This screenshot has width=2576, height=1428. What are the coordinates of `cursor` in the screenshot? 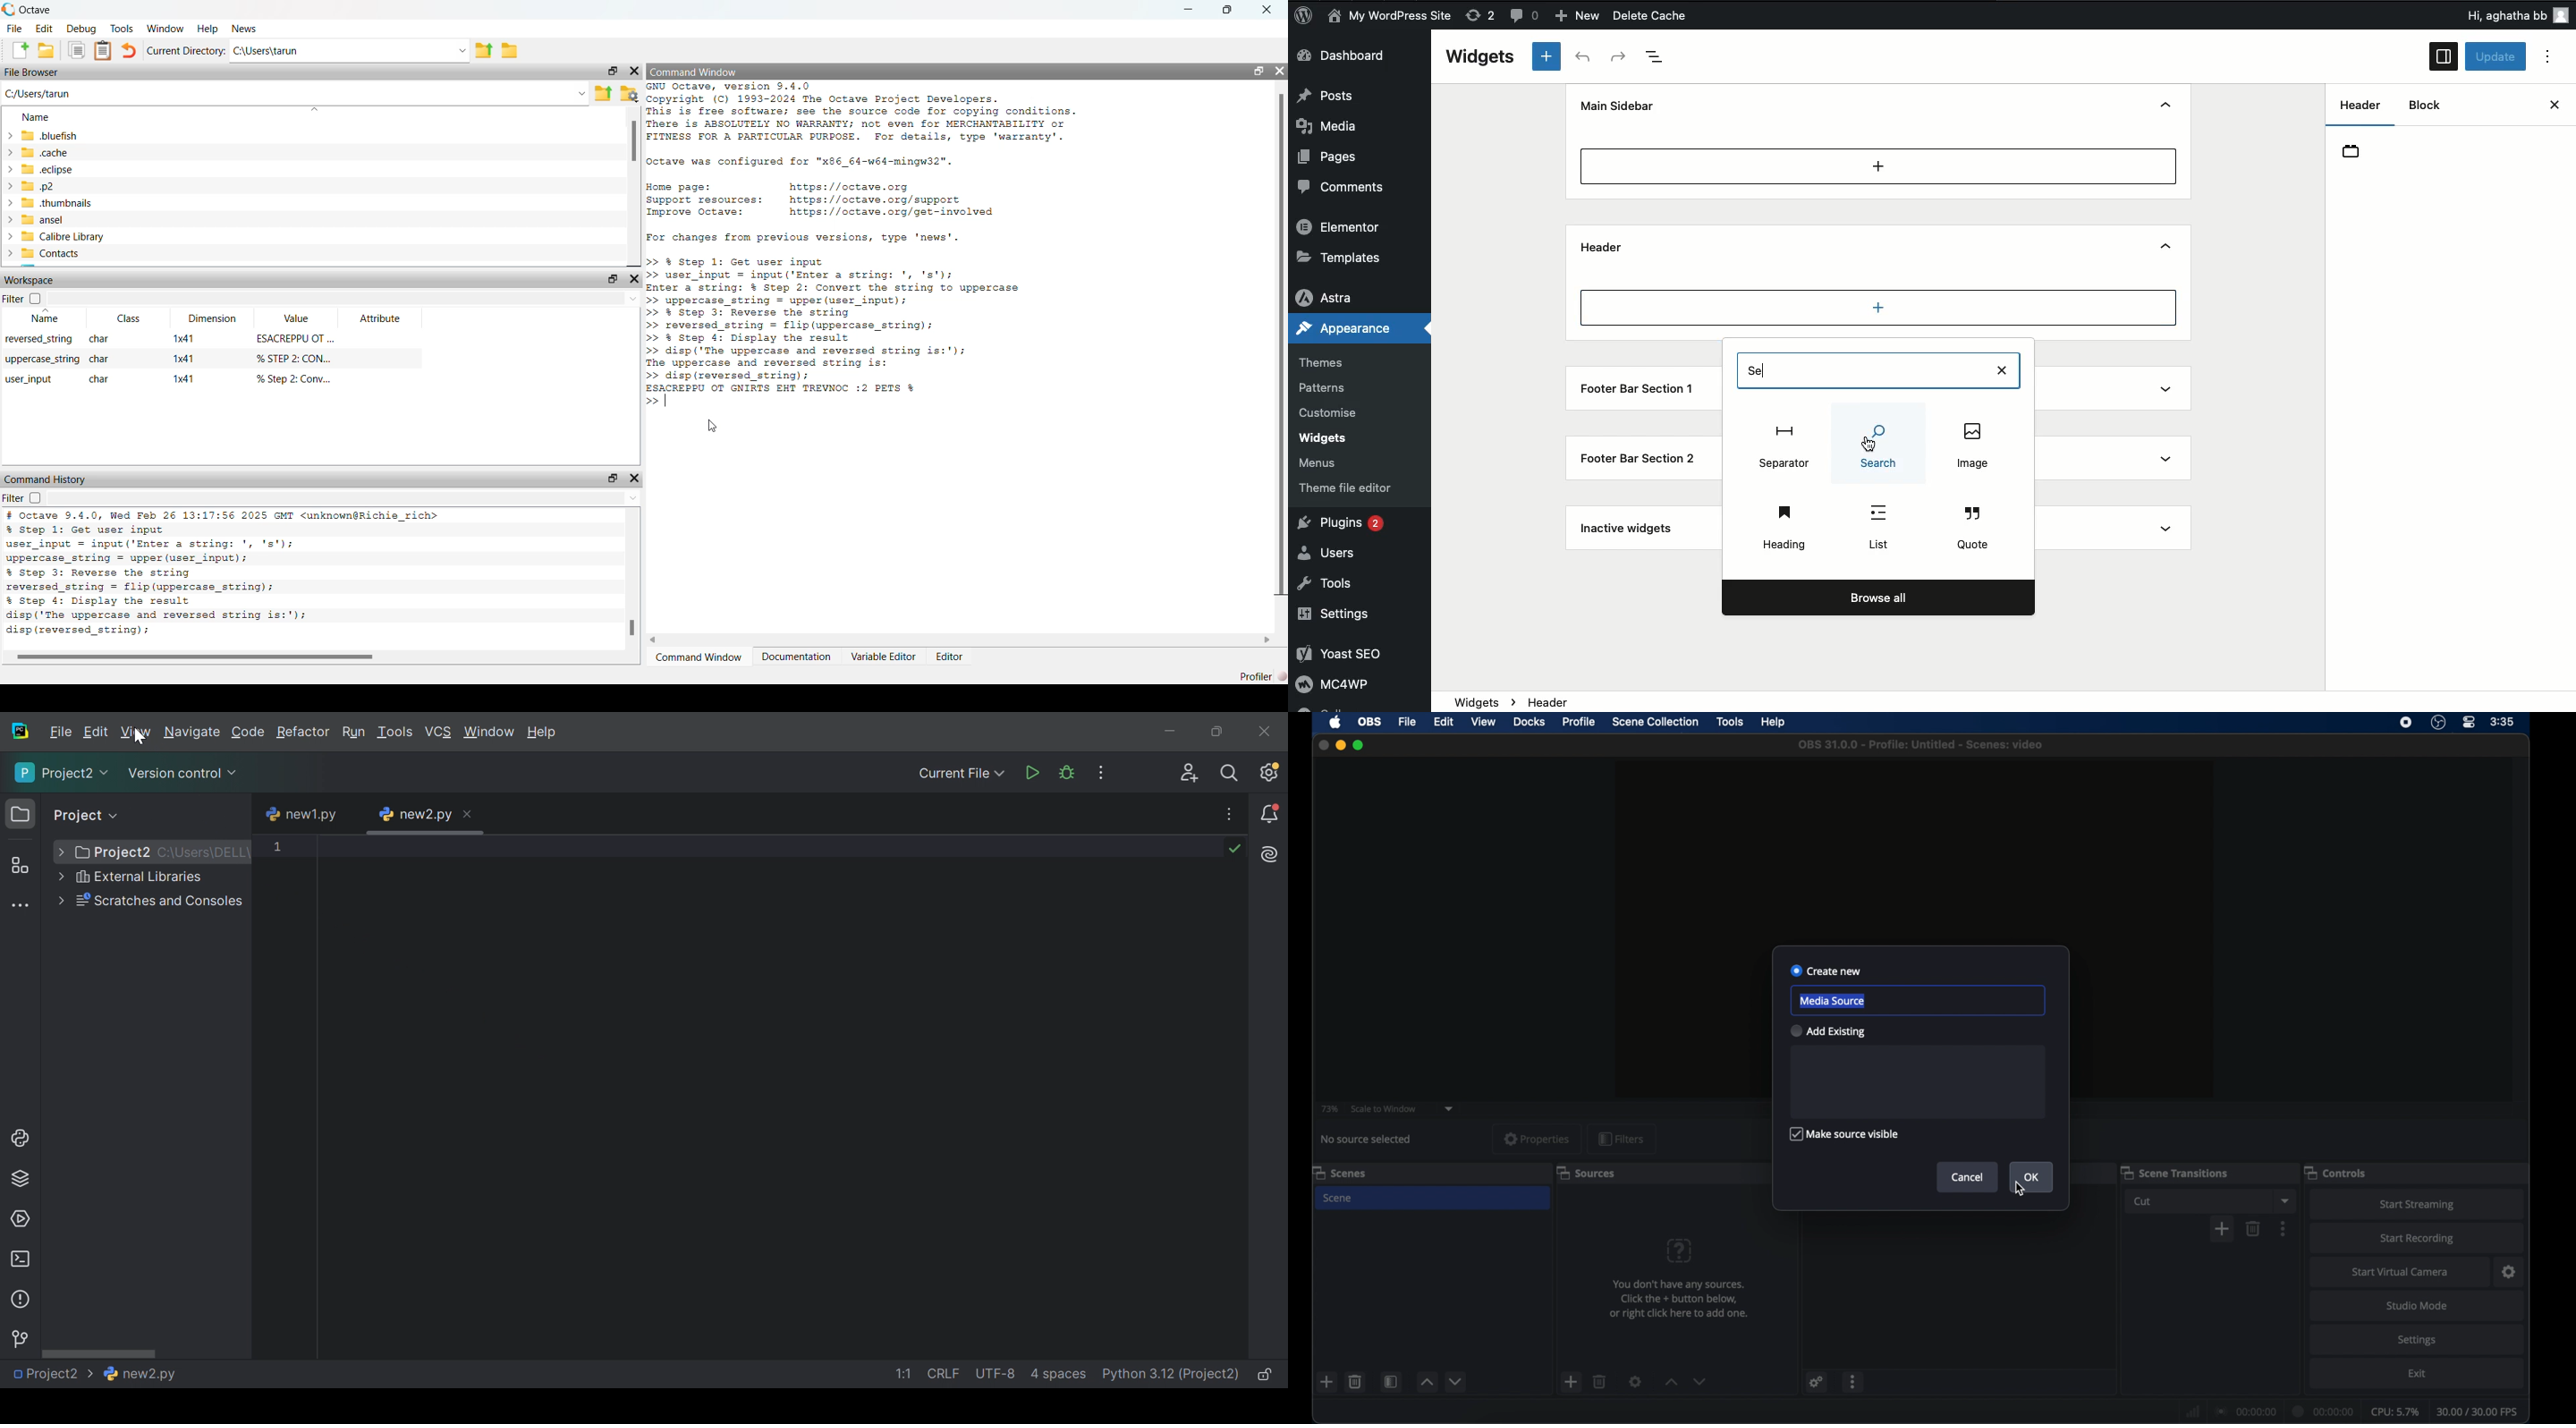 It's located at (1872, 450).